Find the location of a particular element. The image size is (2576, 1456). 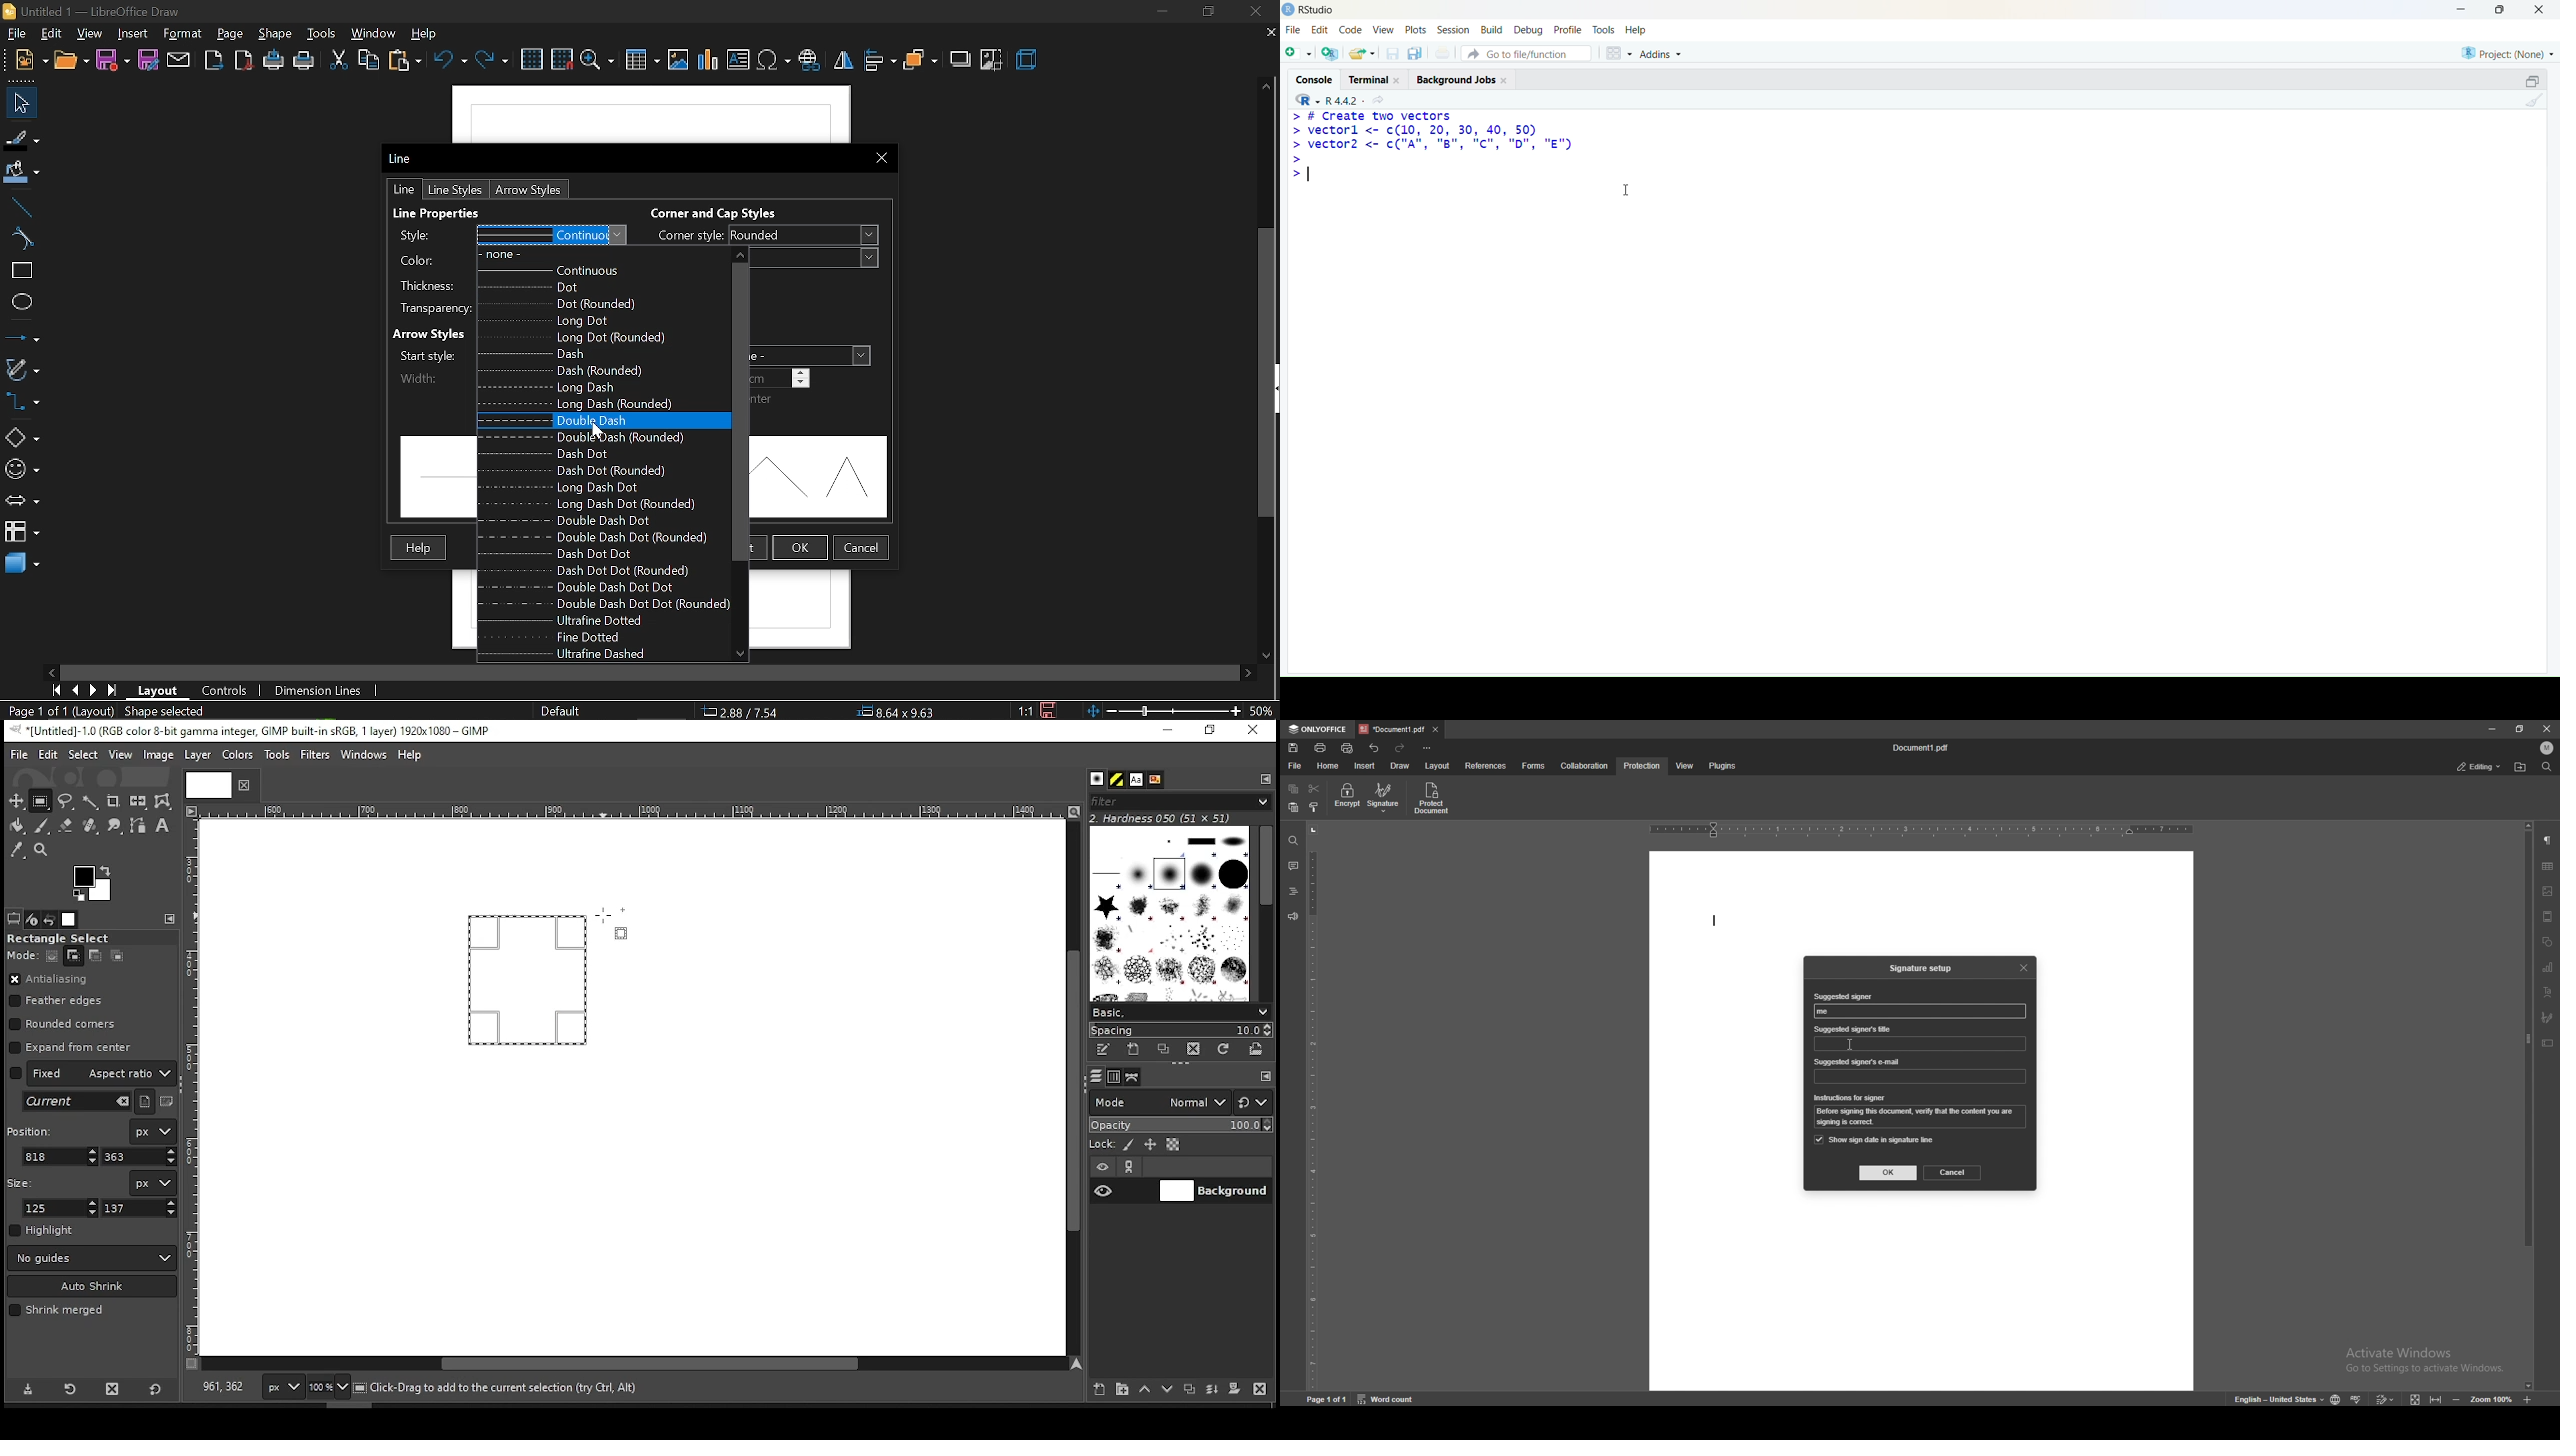

current page (Page 1 of 1 (Layout)) is located at coordinates (58, 712).